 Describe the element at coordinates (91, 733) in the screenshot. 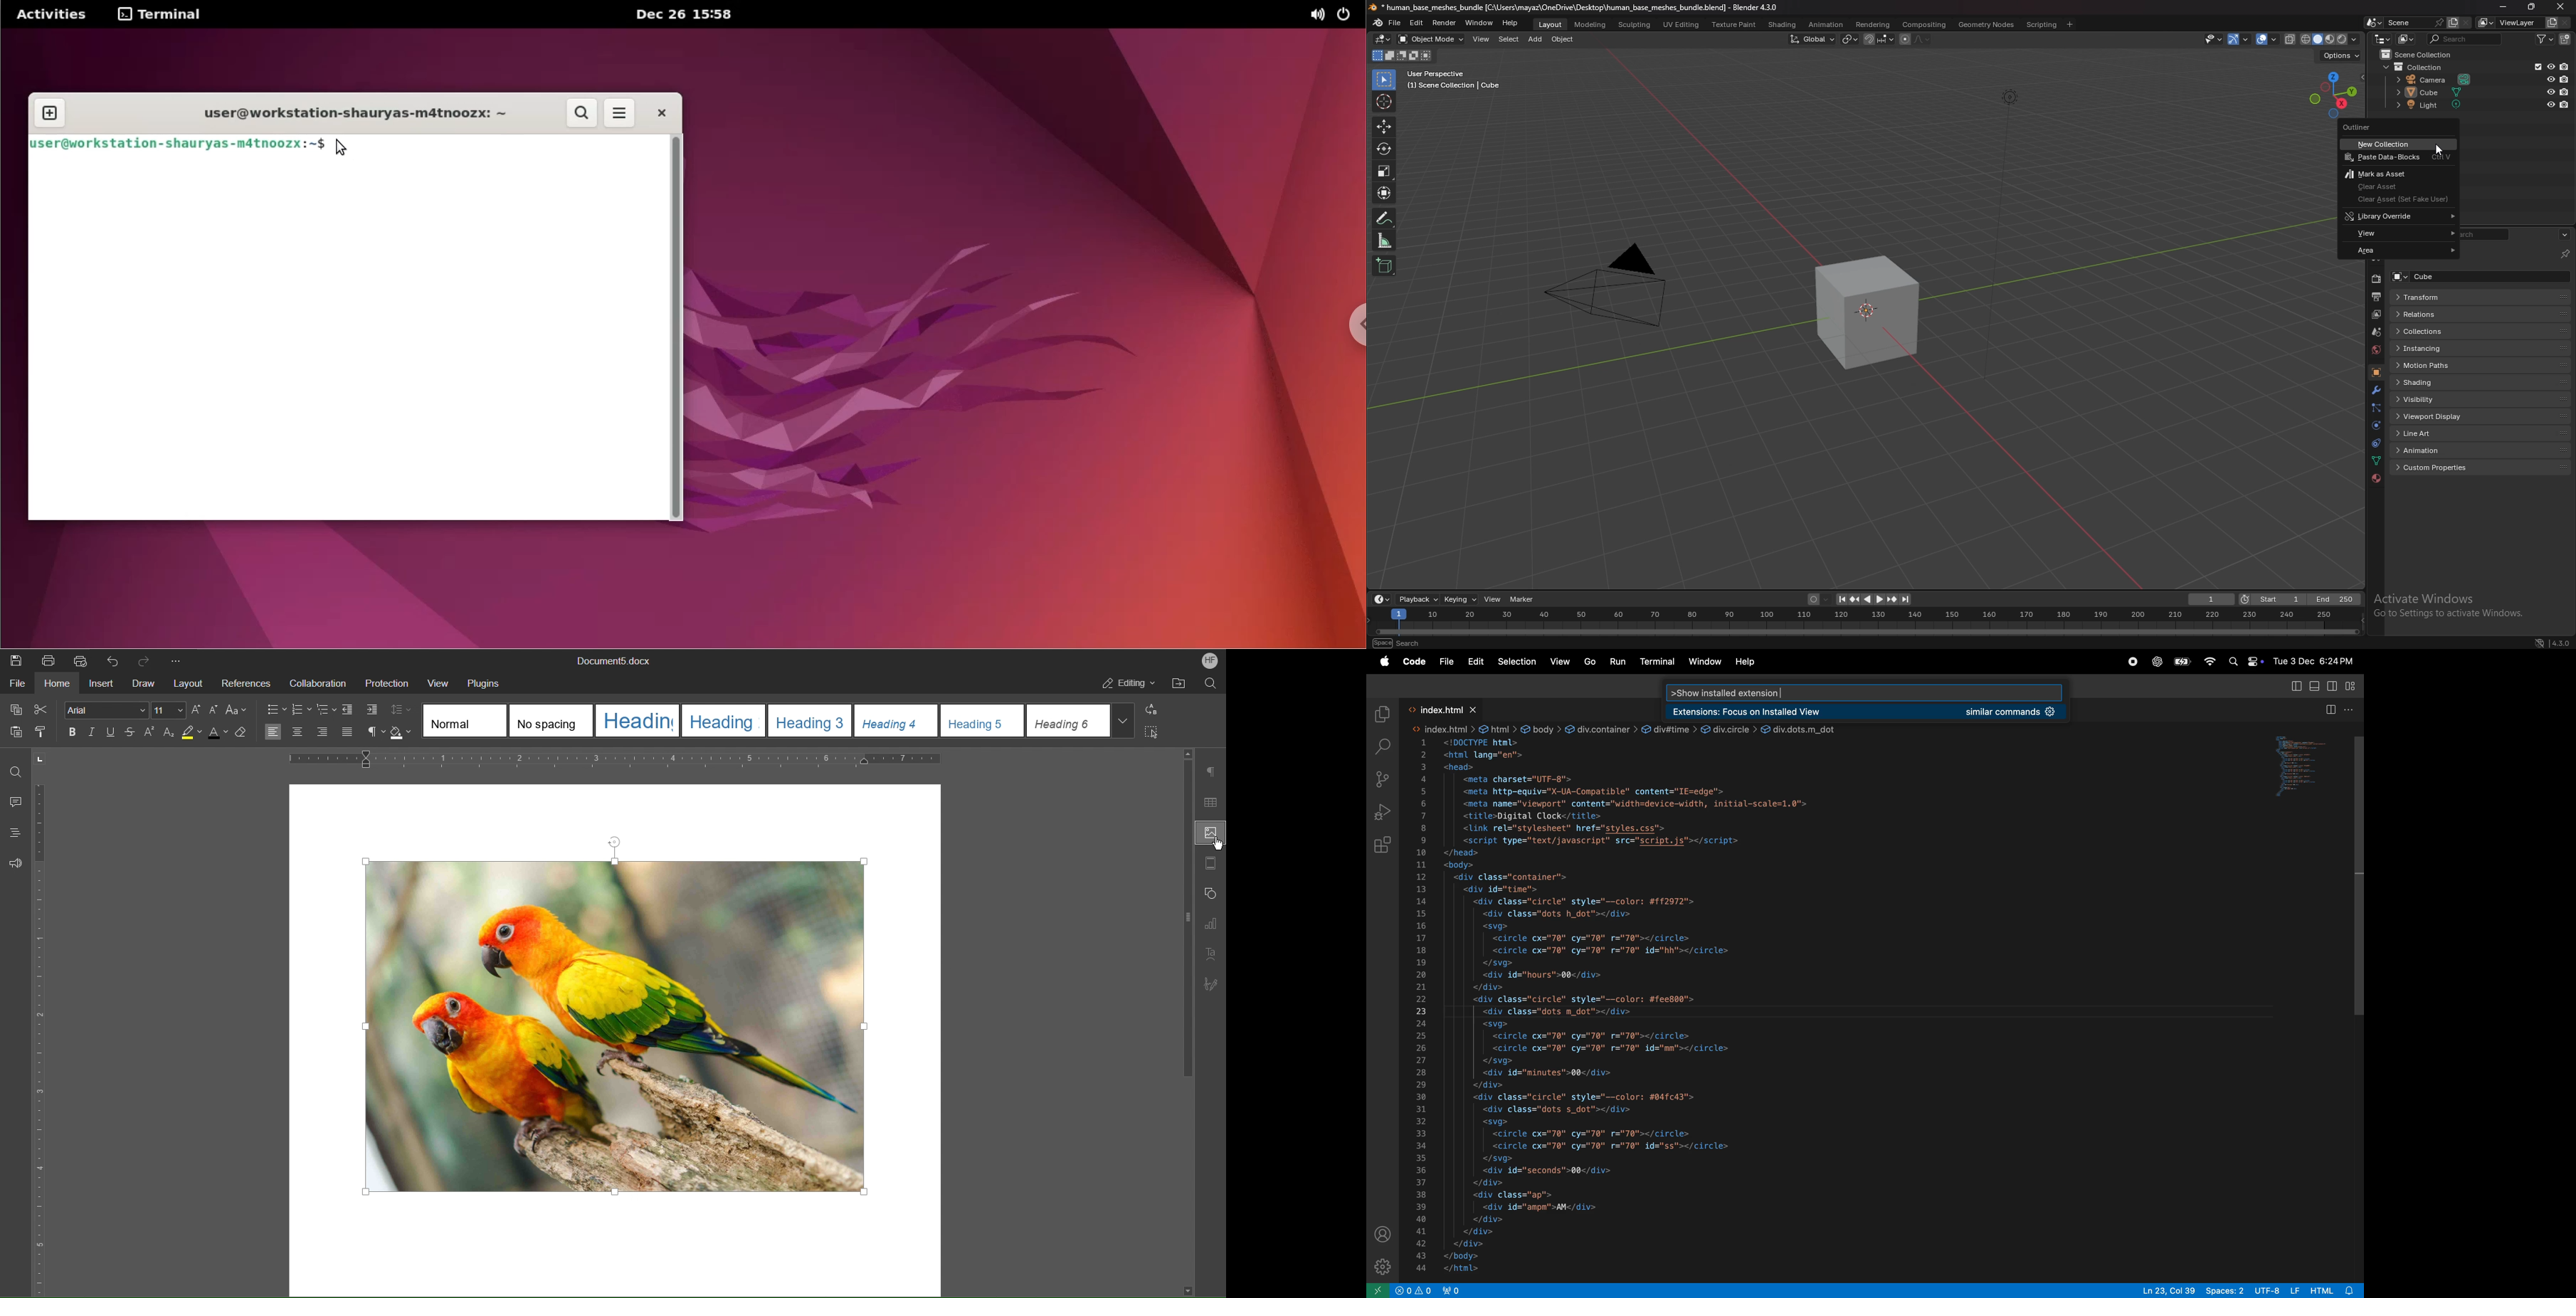

I see `Italic` at that location.